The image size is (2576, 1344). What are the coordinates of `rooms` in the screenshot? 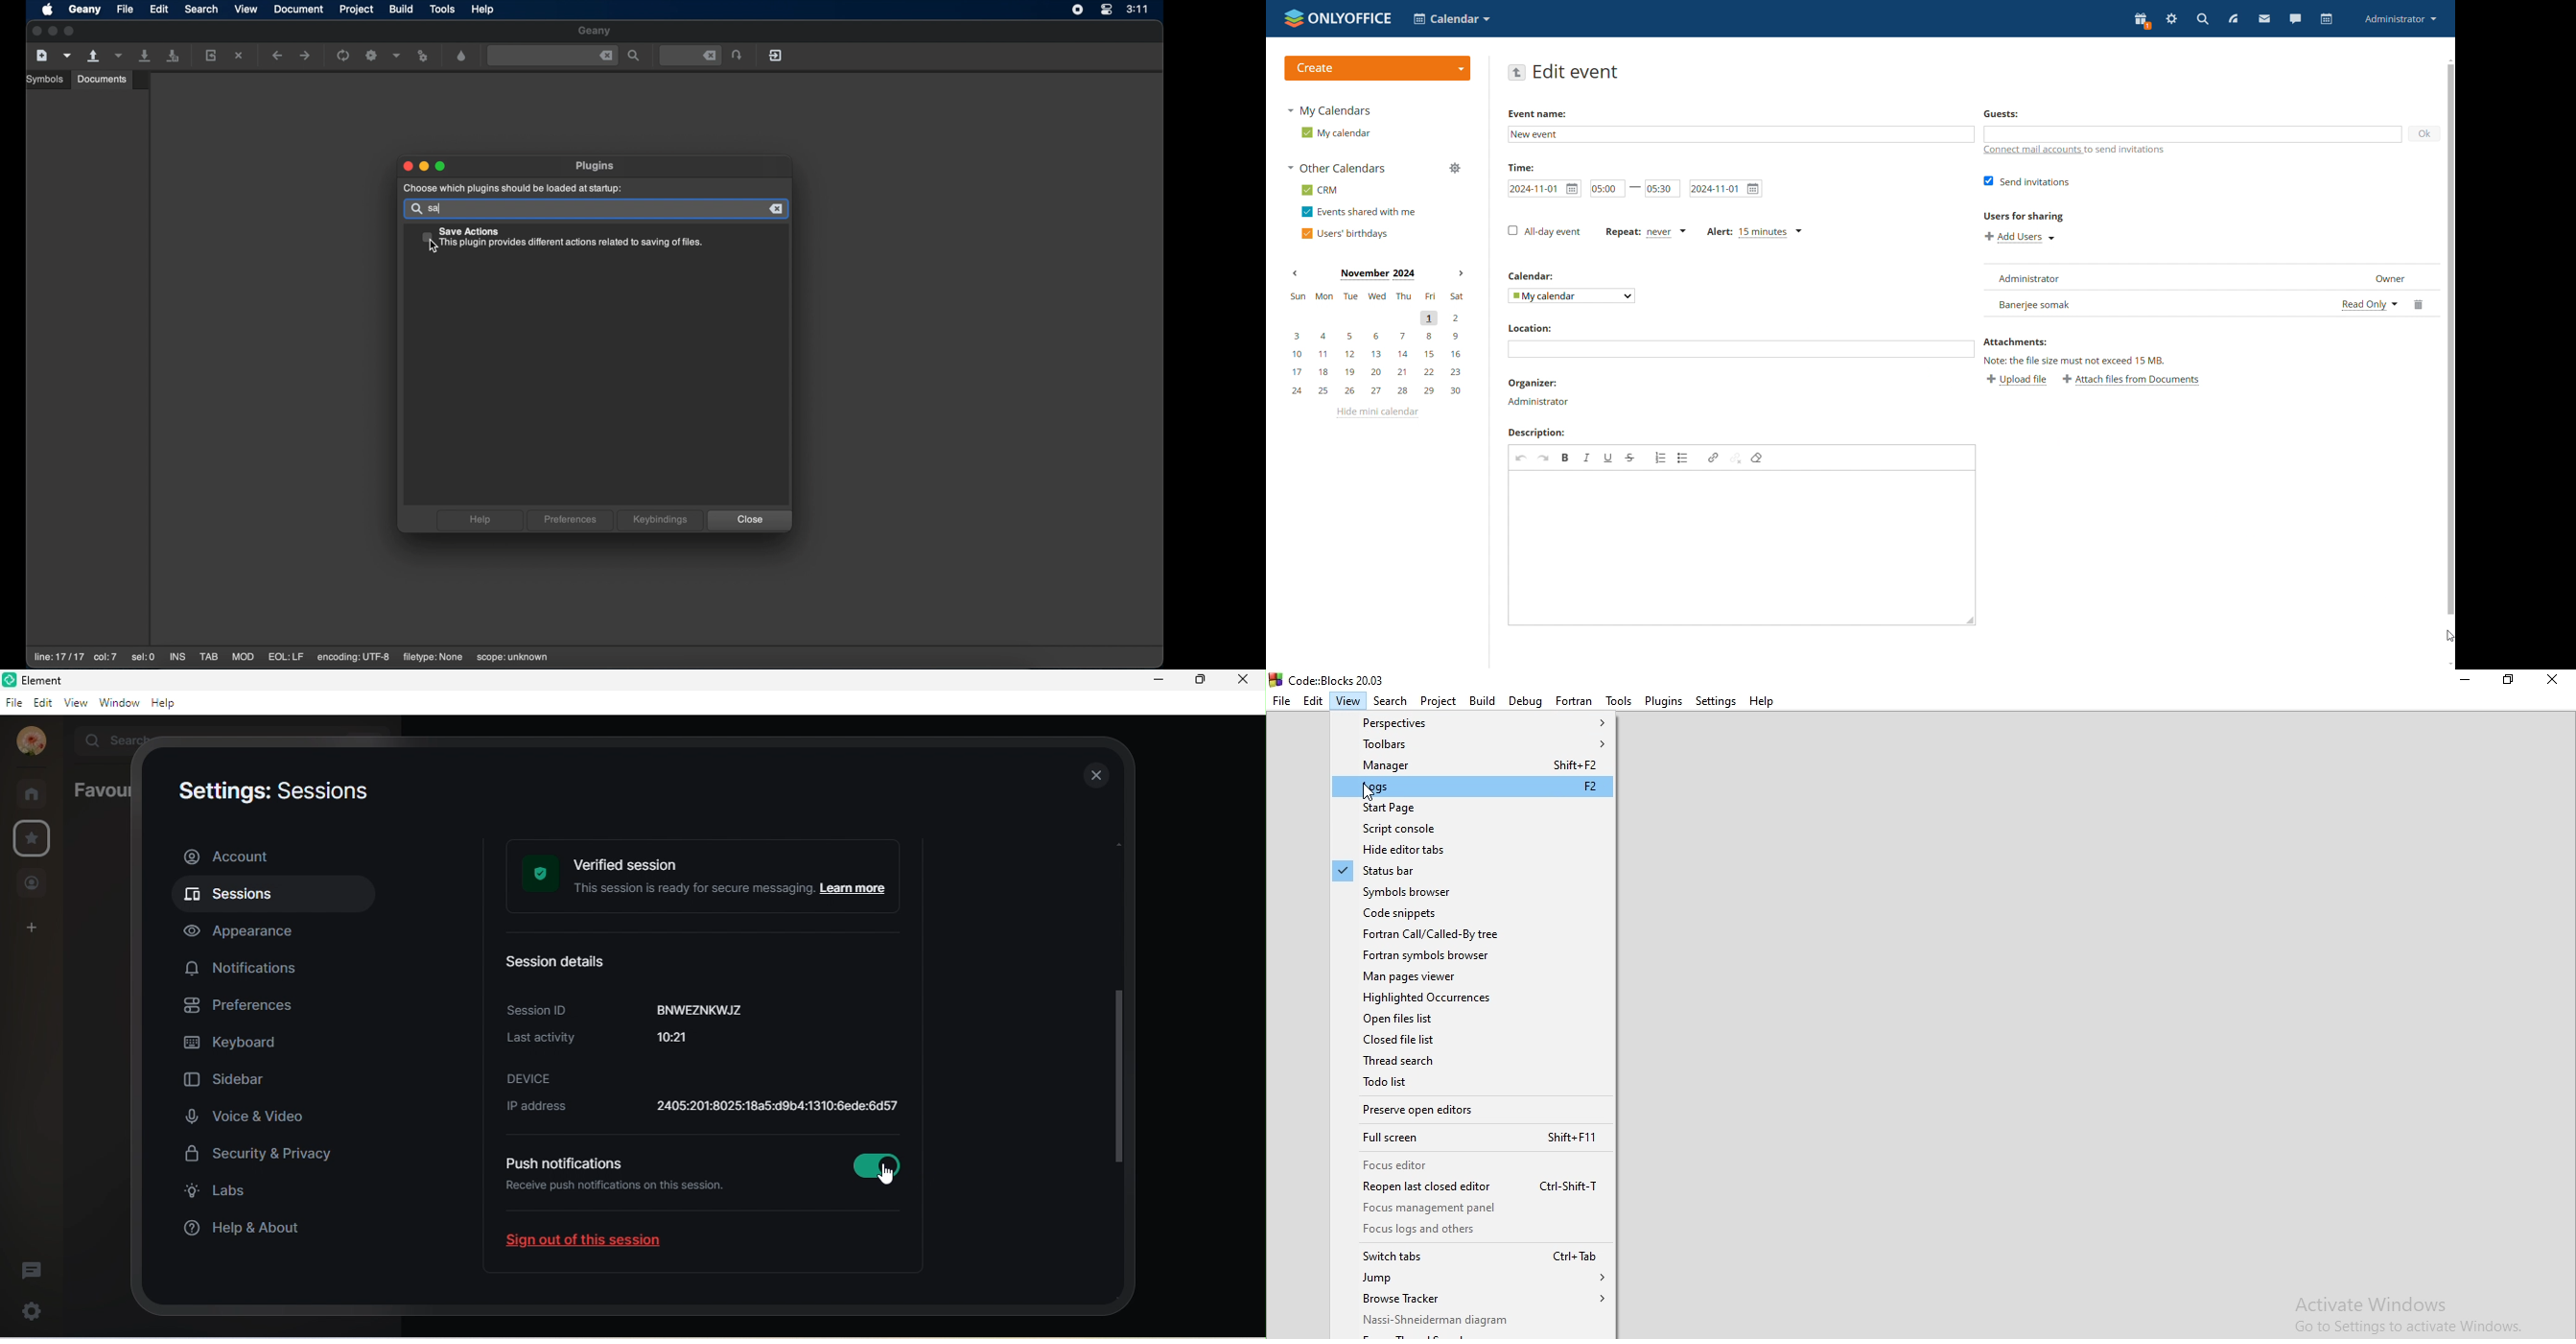 It's located at (36, 793).